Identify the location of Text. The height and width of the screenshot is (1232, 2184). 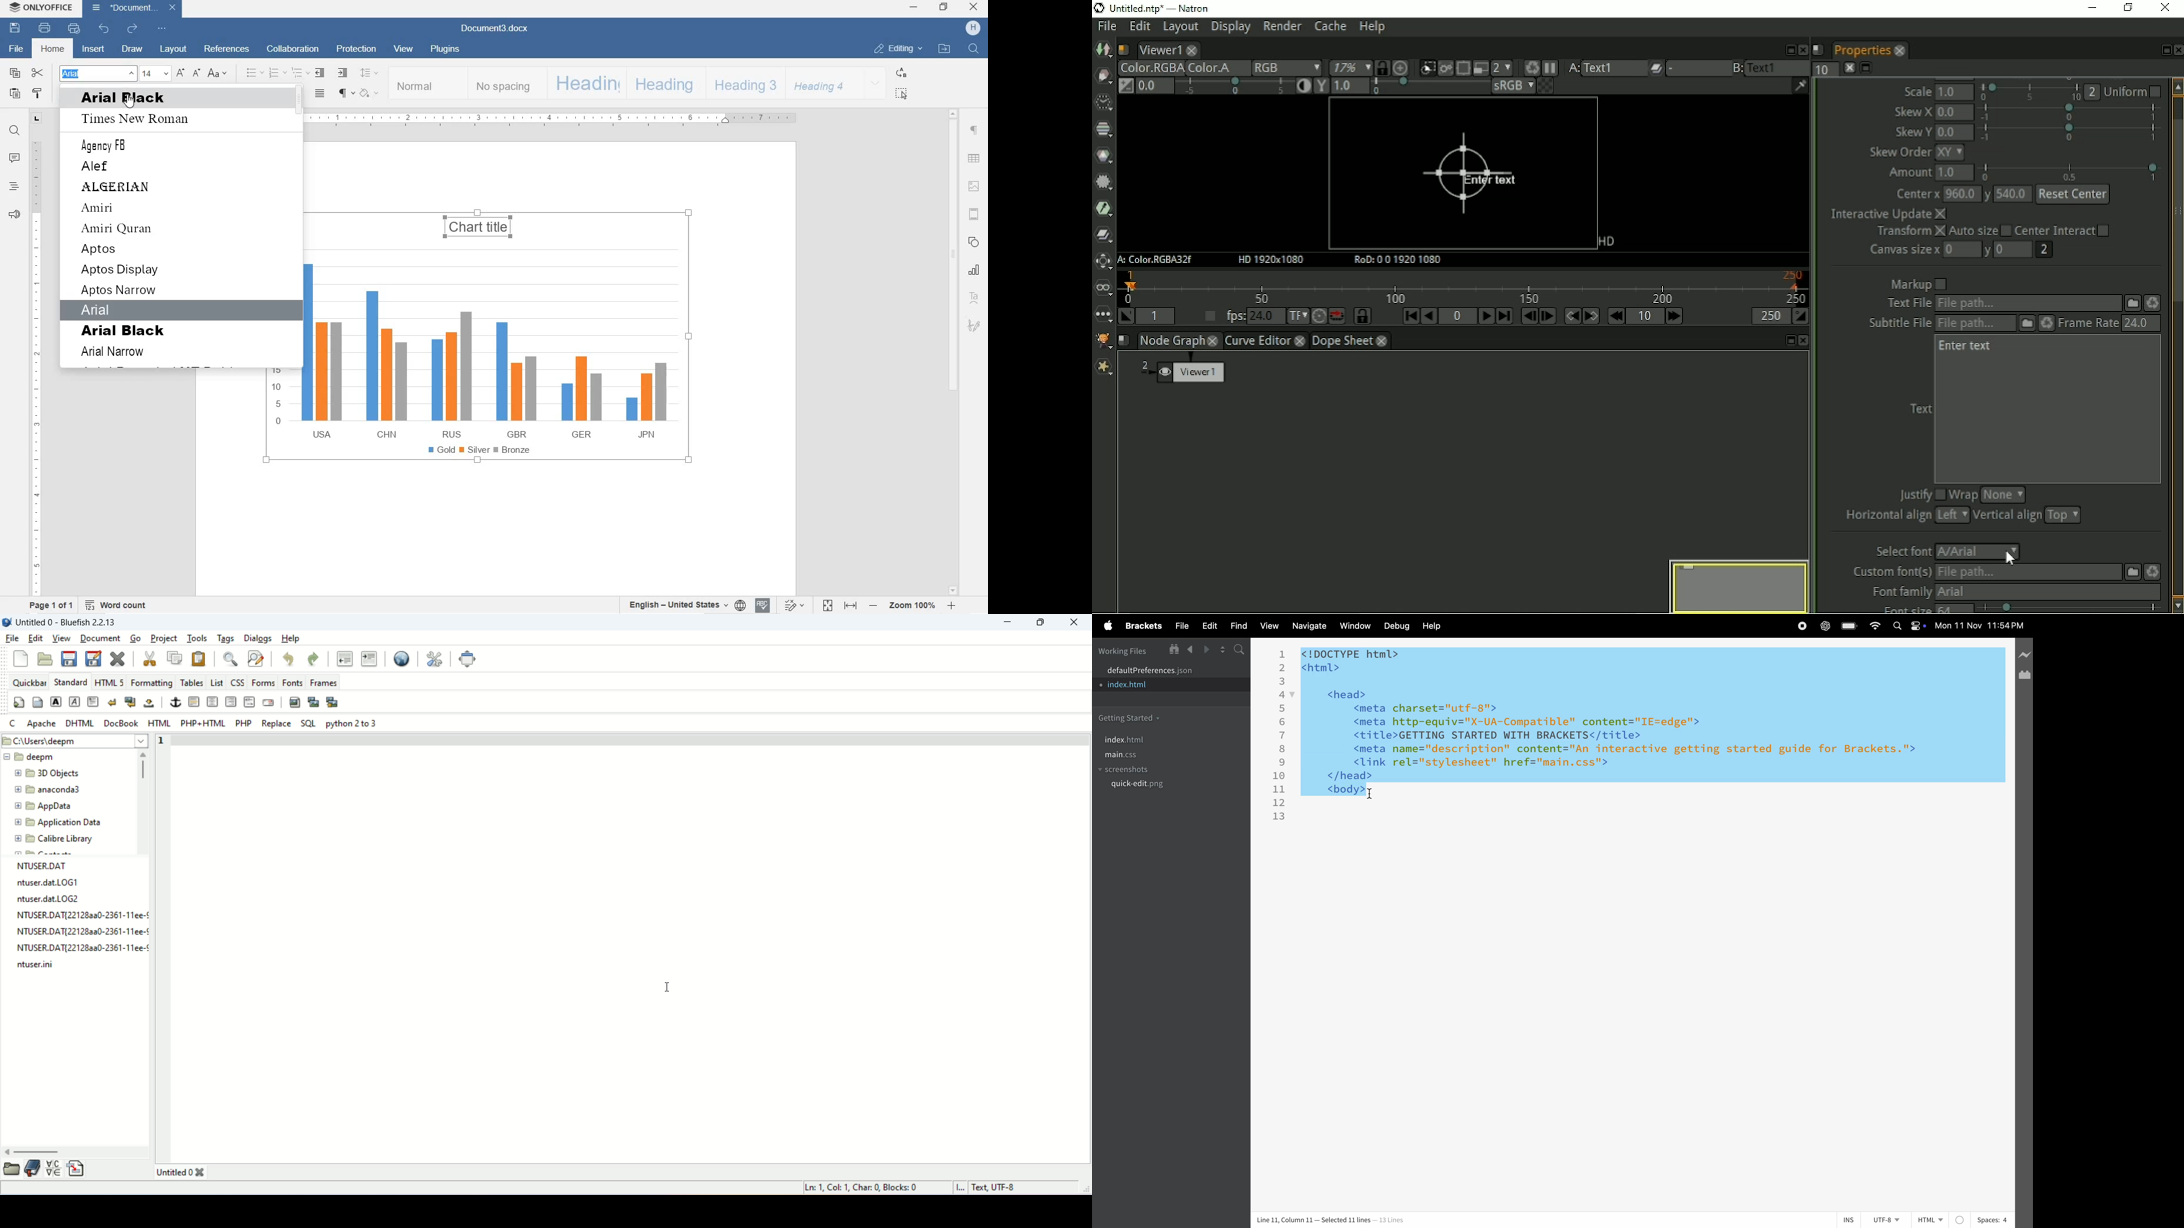
(1921, 407).